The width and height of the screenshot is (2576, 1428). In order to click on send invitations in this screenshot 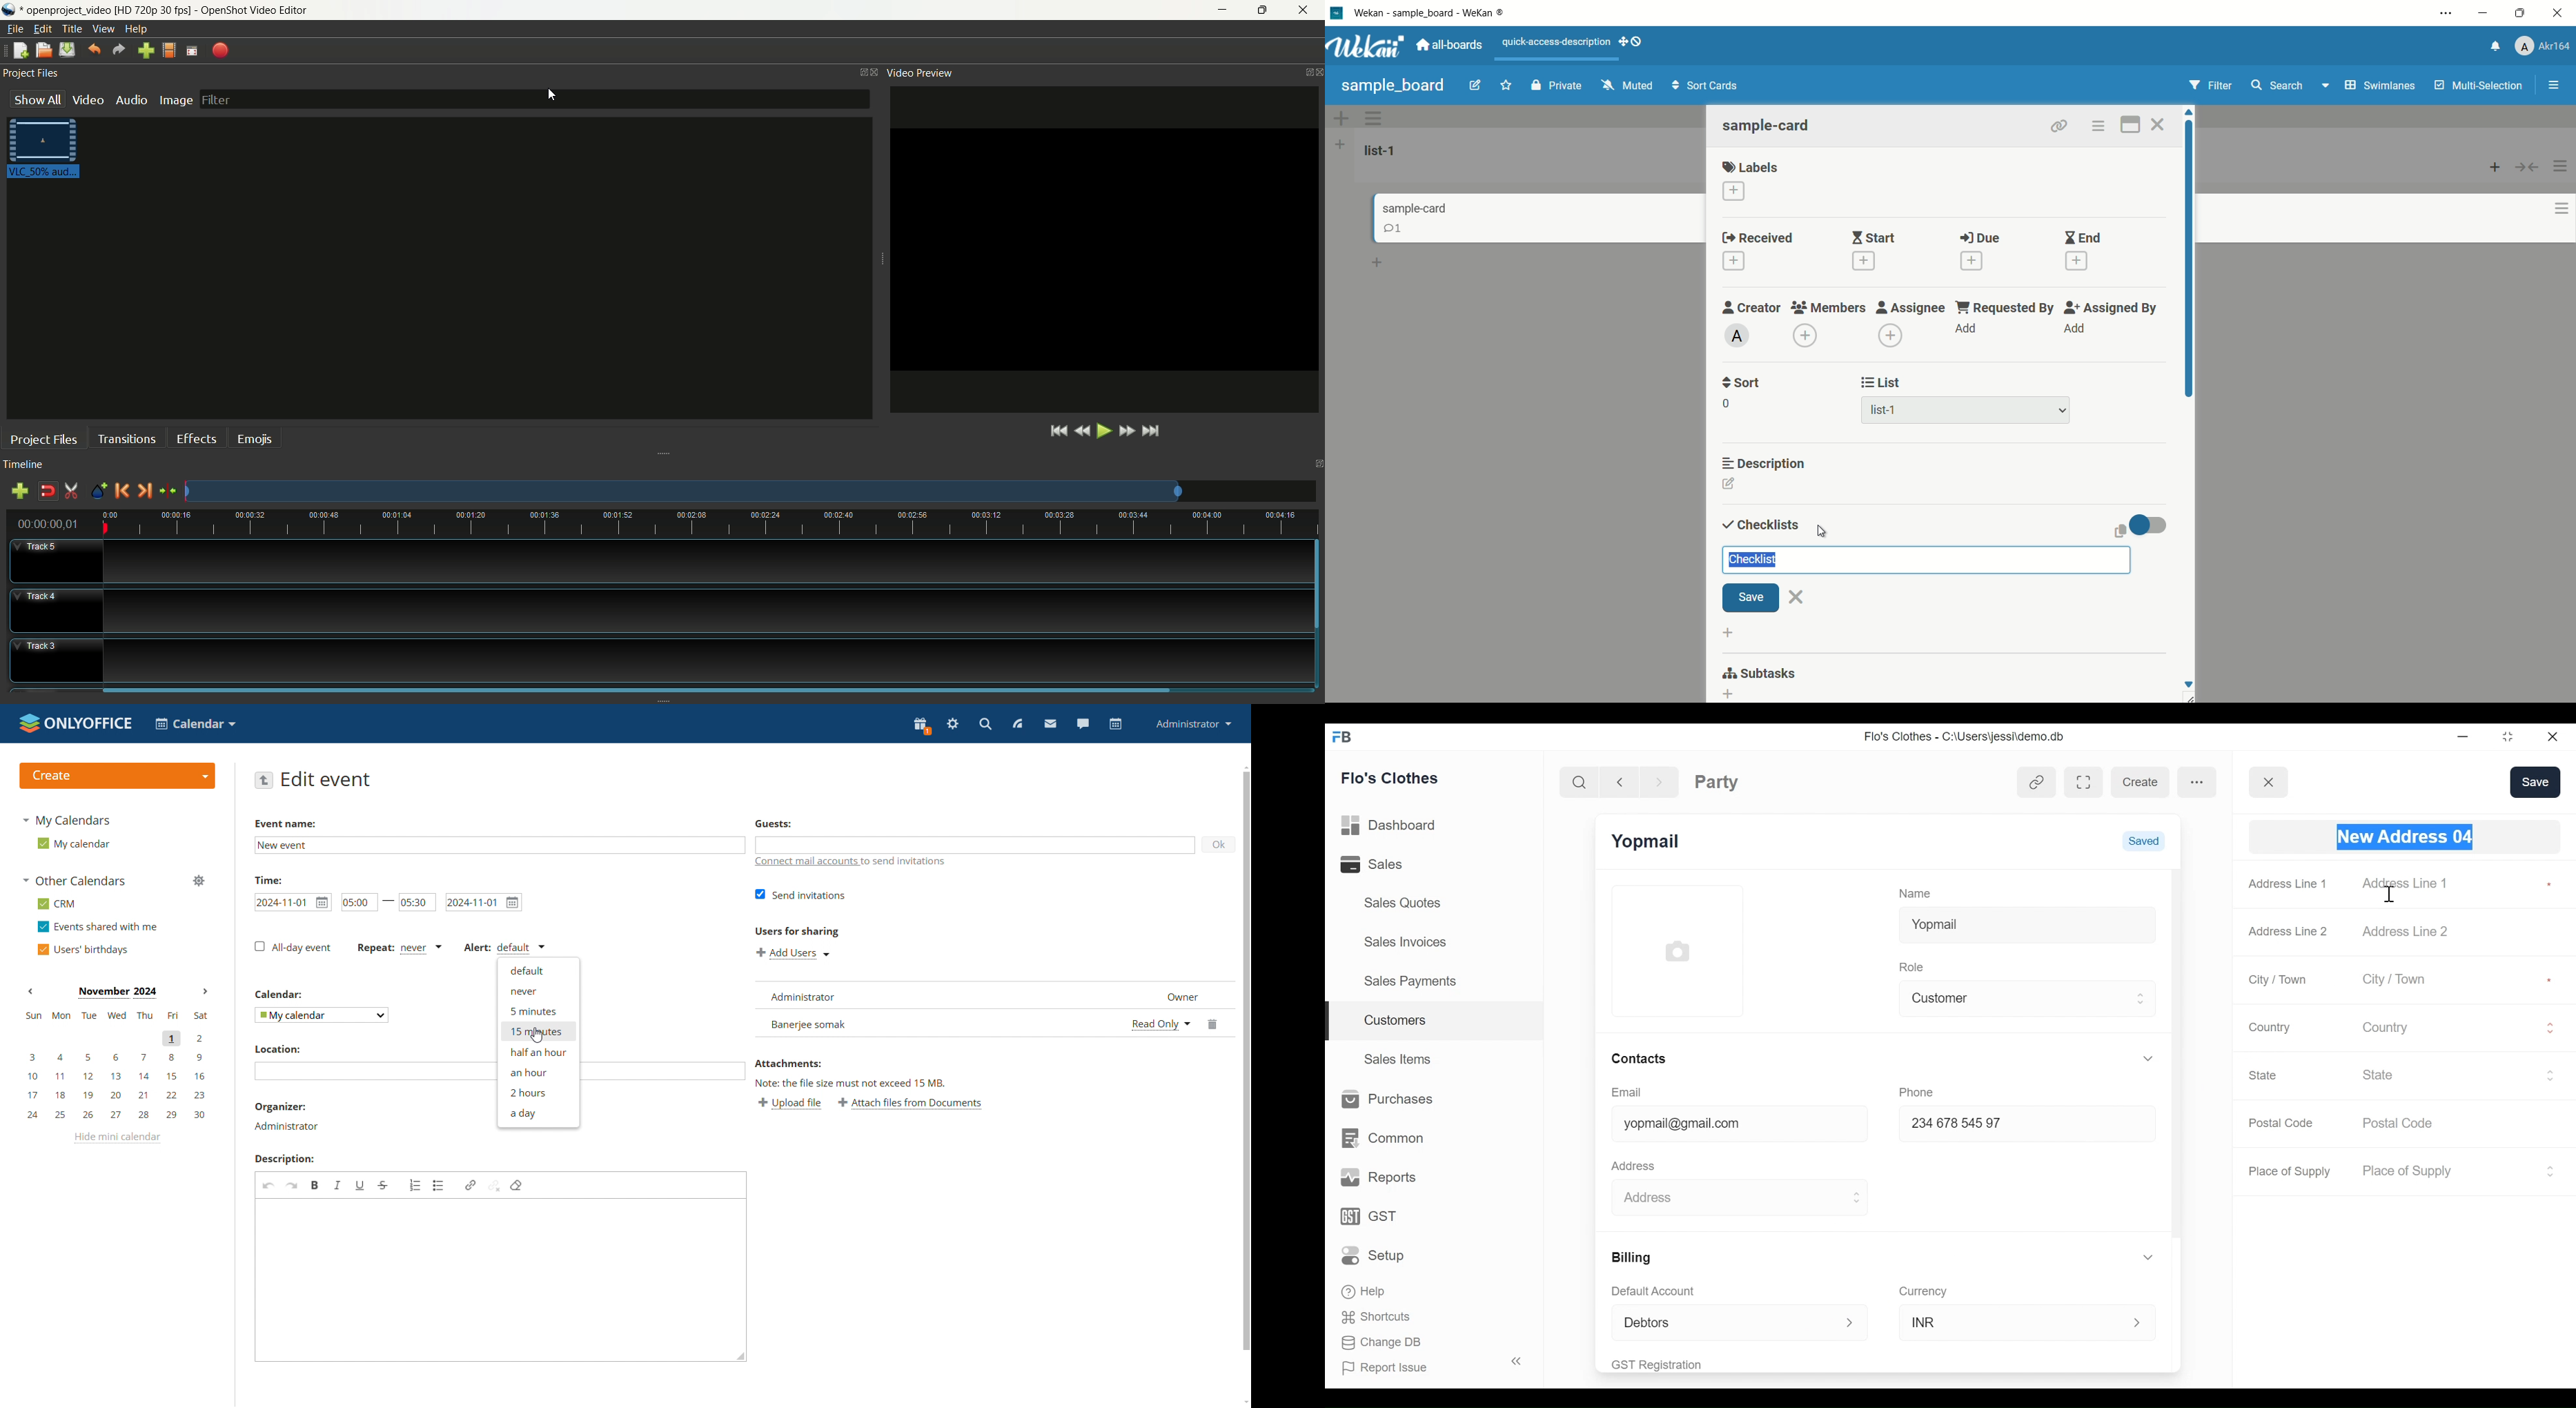, I will do `click(802, 894)`.